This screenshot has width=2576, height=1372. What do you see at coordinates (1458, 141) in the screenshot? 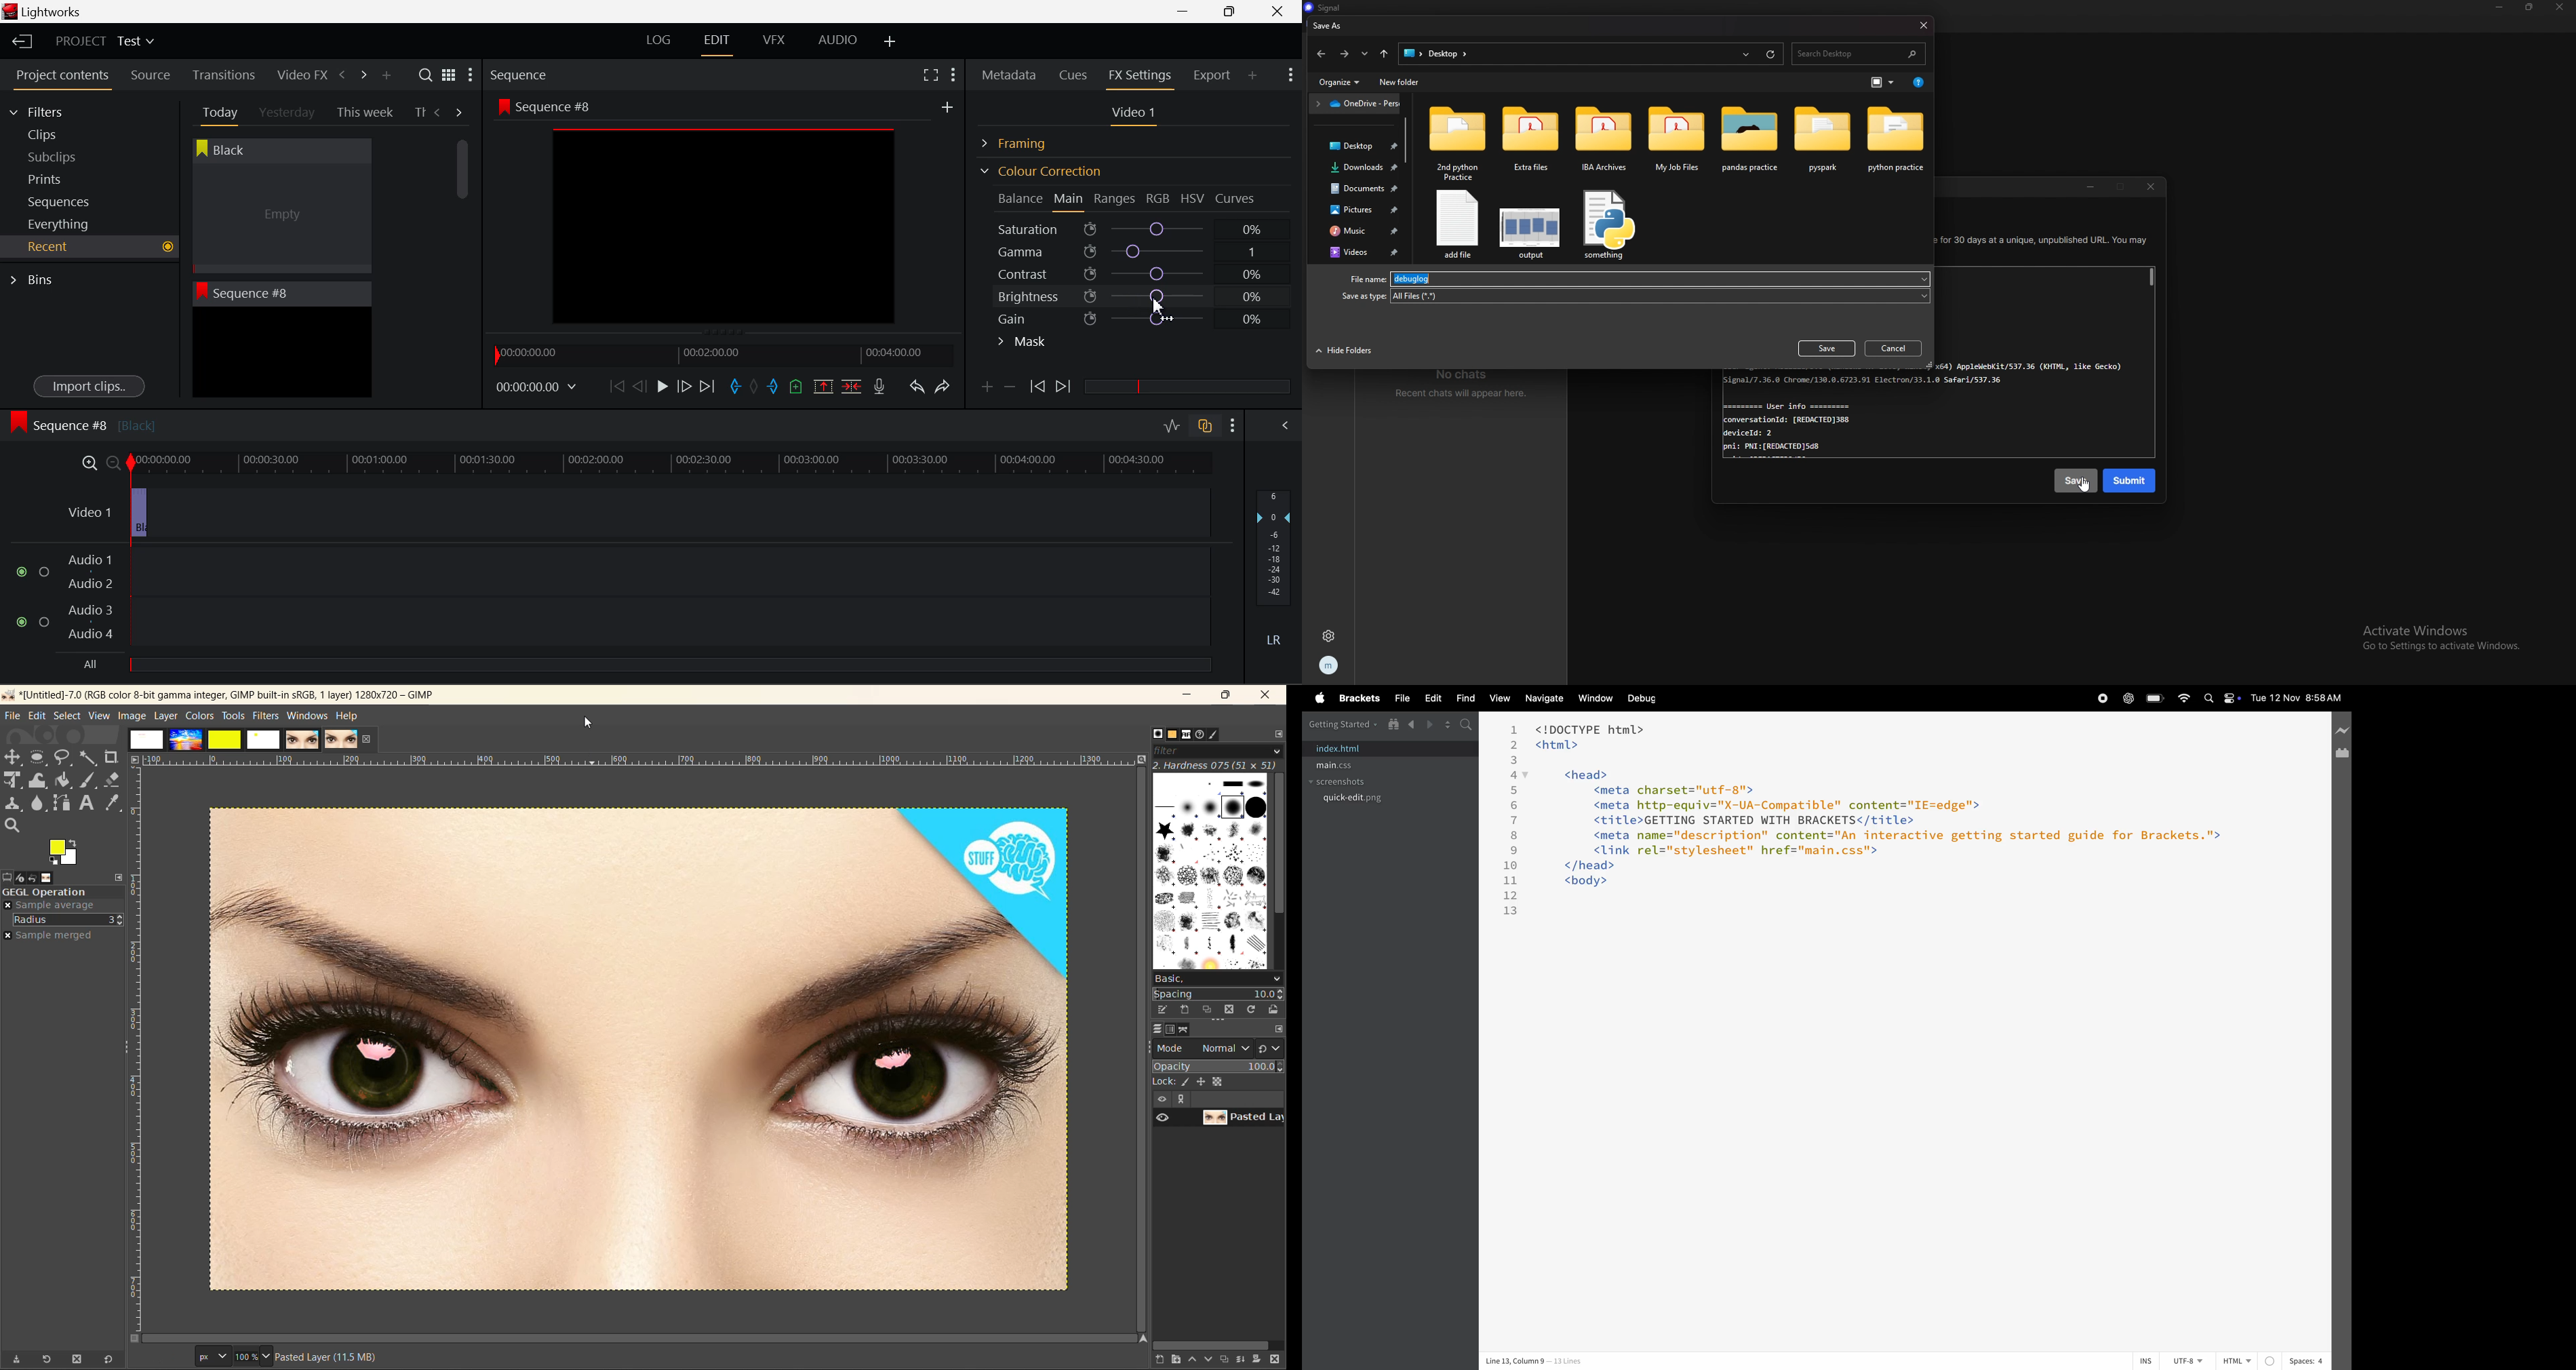
I see `folder` at bounding box center [1458, 141].